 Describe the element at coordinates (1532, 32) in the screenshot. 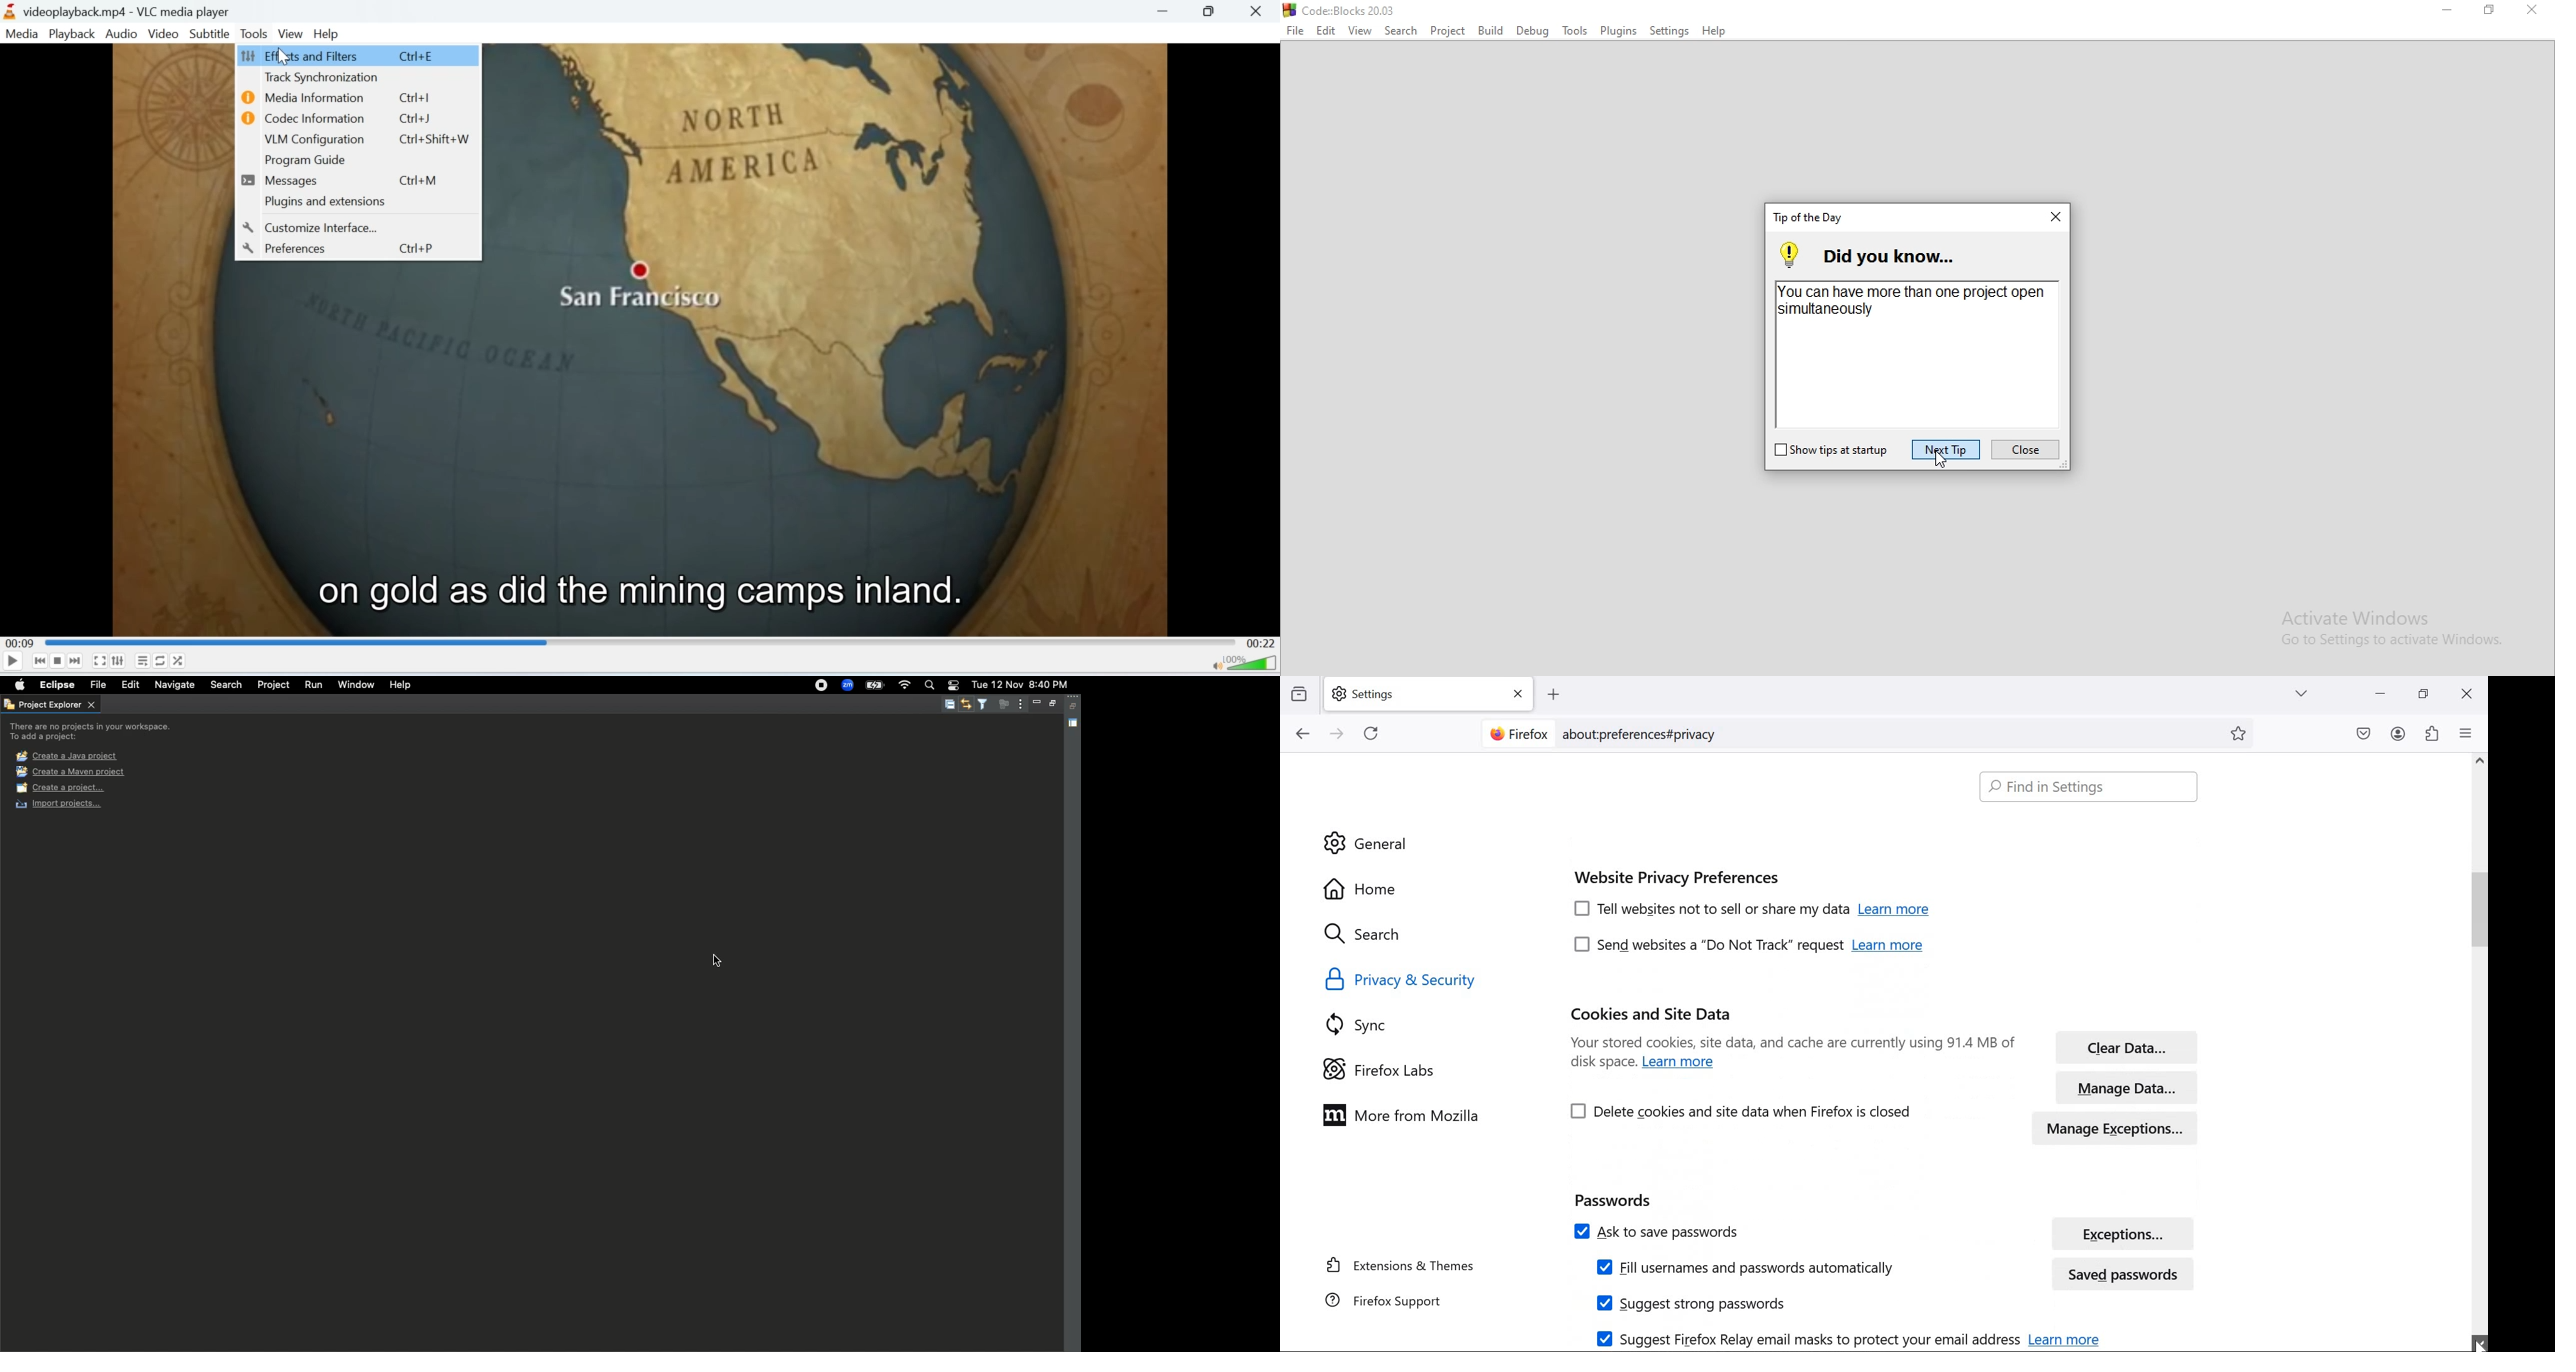

I see `Debug ` at that location.